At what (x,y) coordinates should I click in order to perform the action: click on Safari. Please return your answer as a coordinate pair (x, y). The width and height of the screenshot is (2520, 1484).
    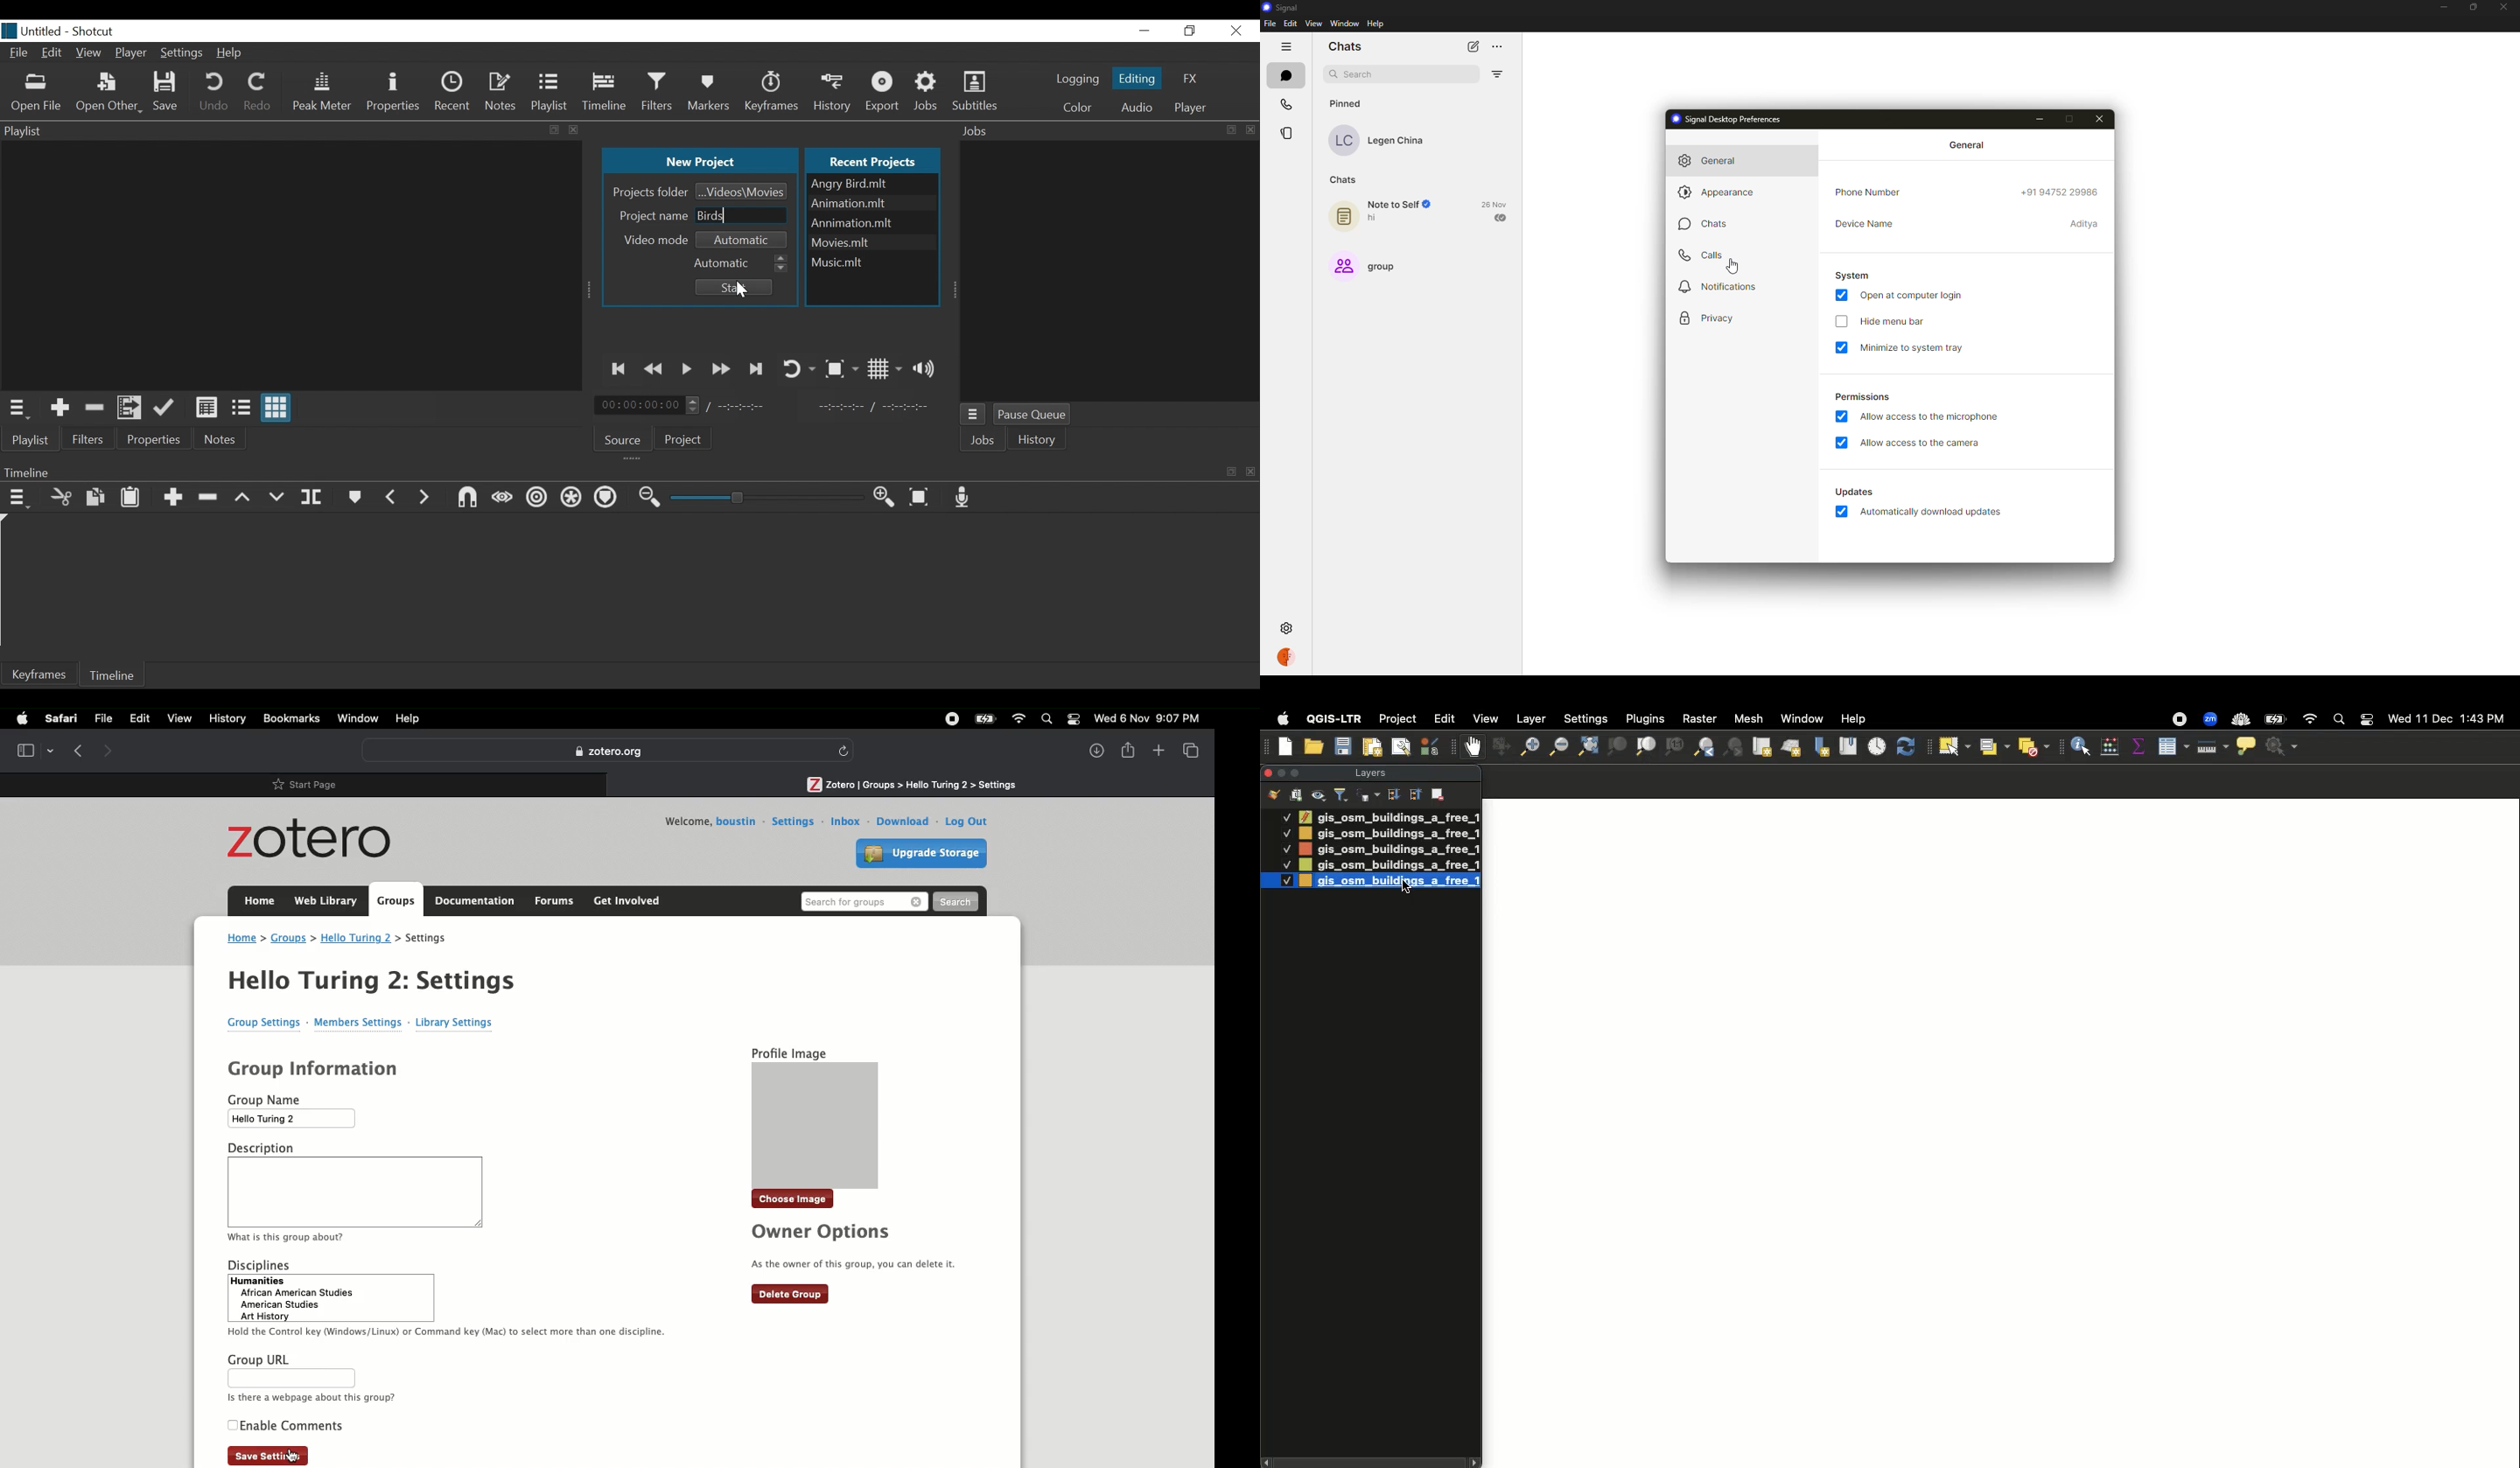
    Looking at the image, I should click on (63, 719).